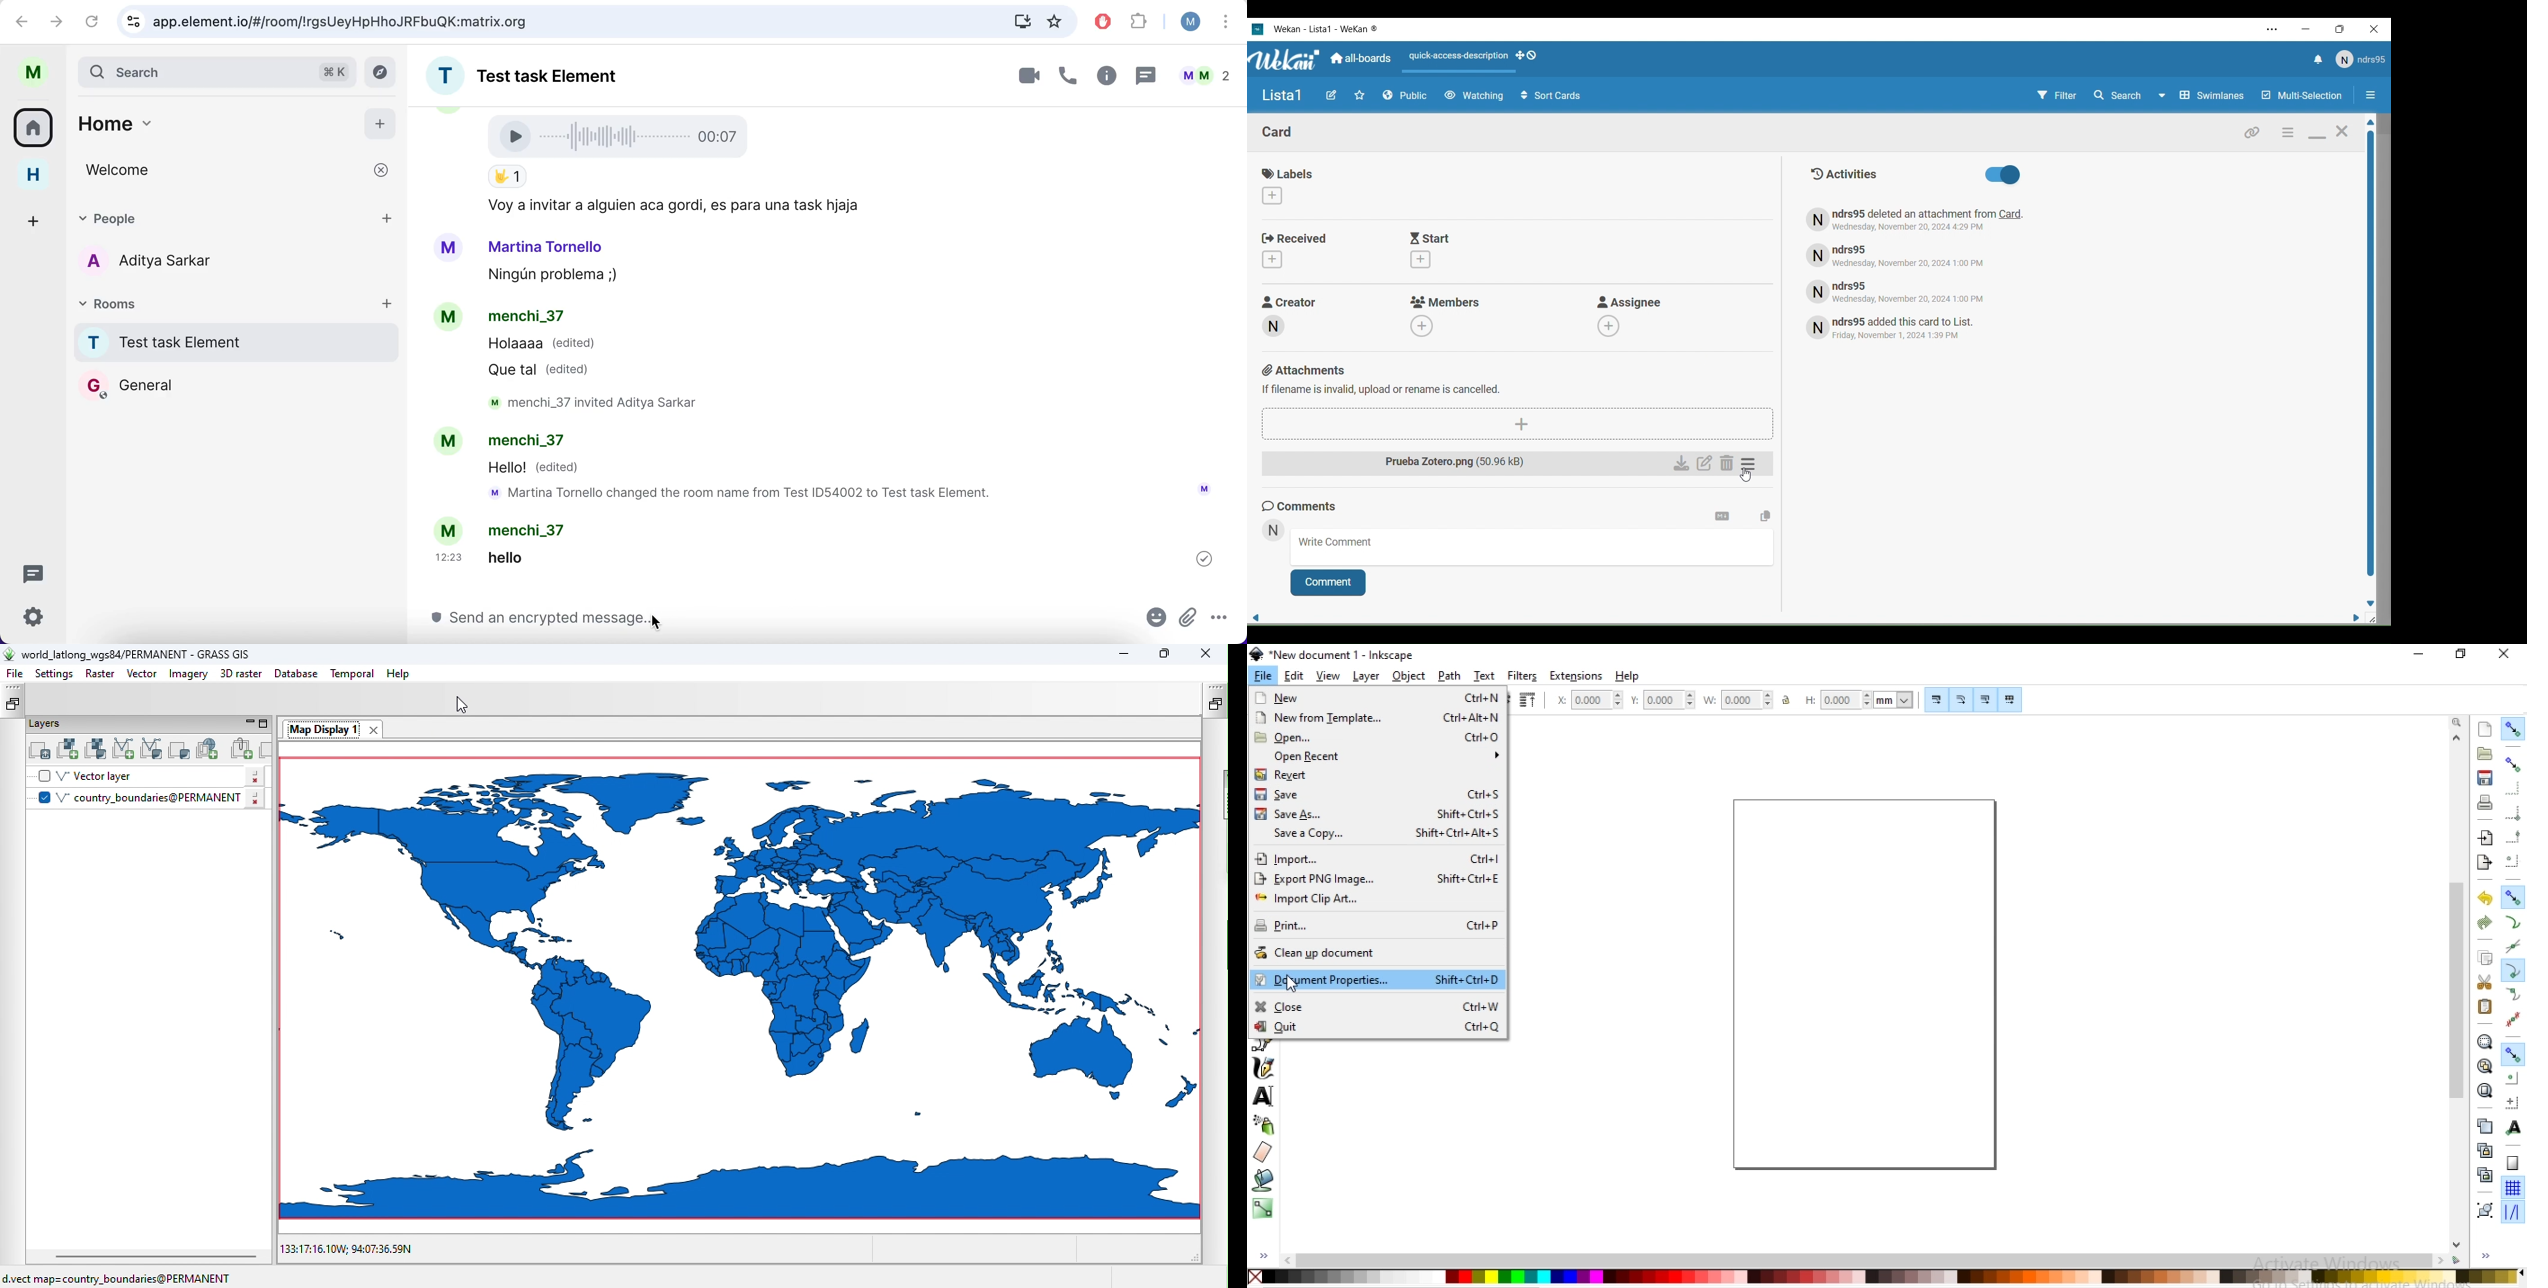 The image size is (2548, 1288). Describe the element at coordinates (745, 494) in the screenshot. I see `mM Martina Tornello changed the room name from Test ID54002 to Test task Element.` at that location.